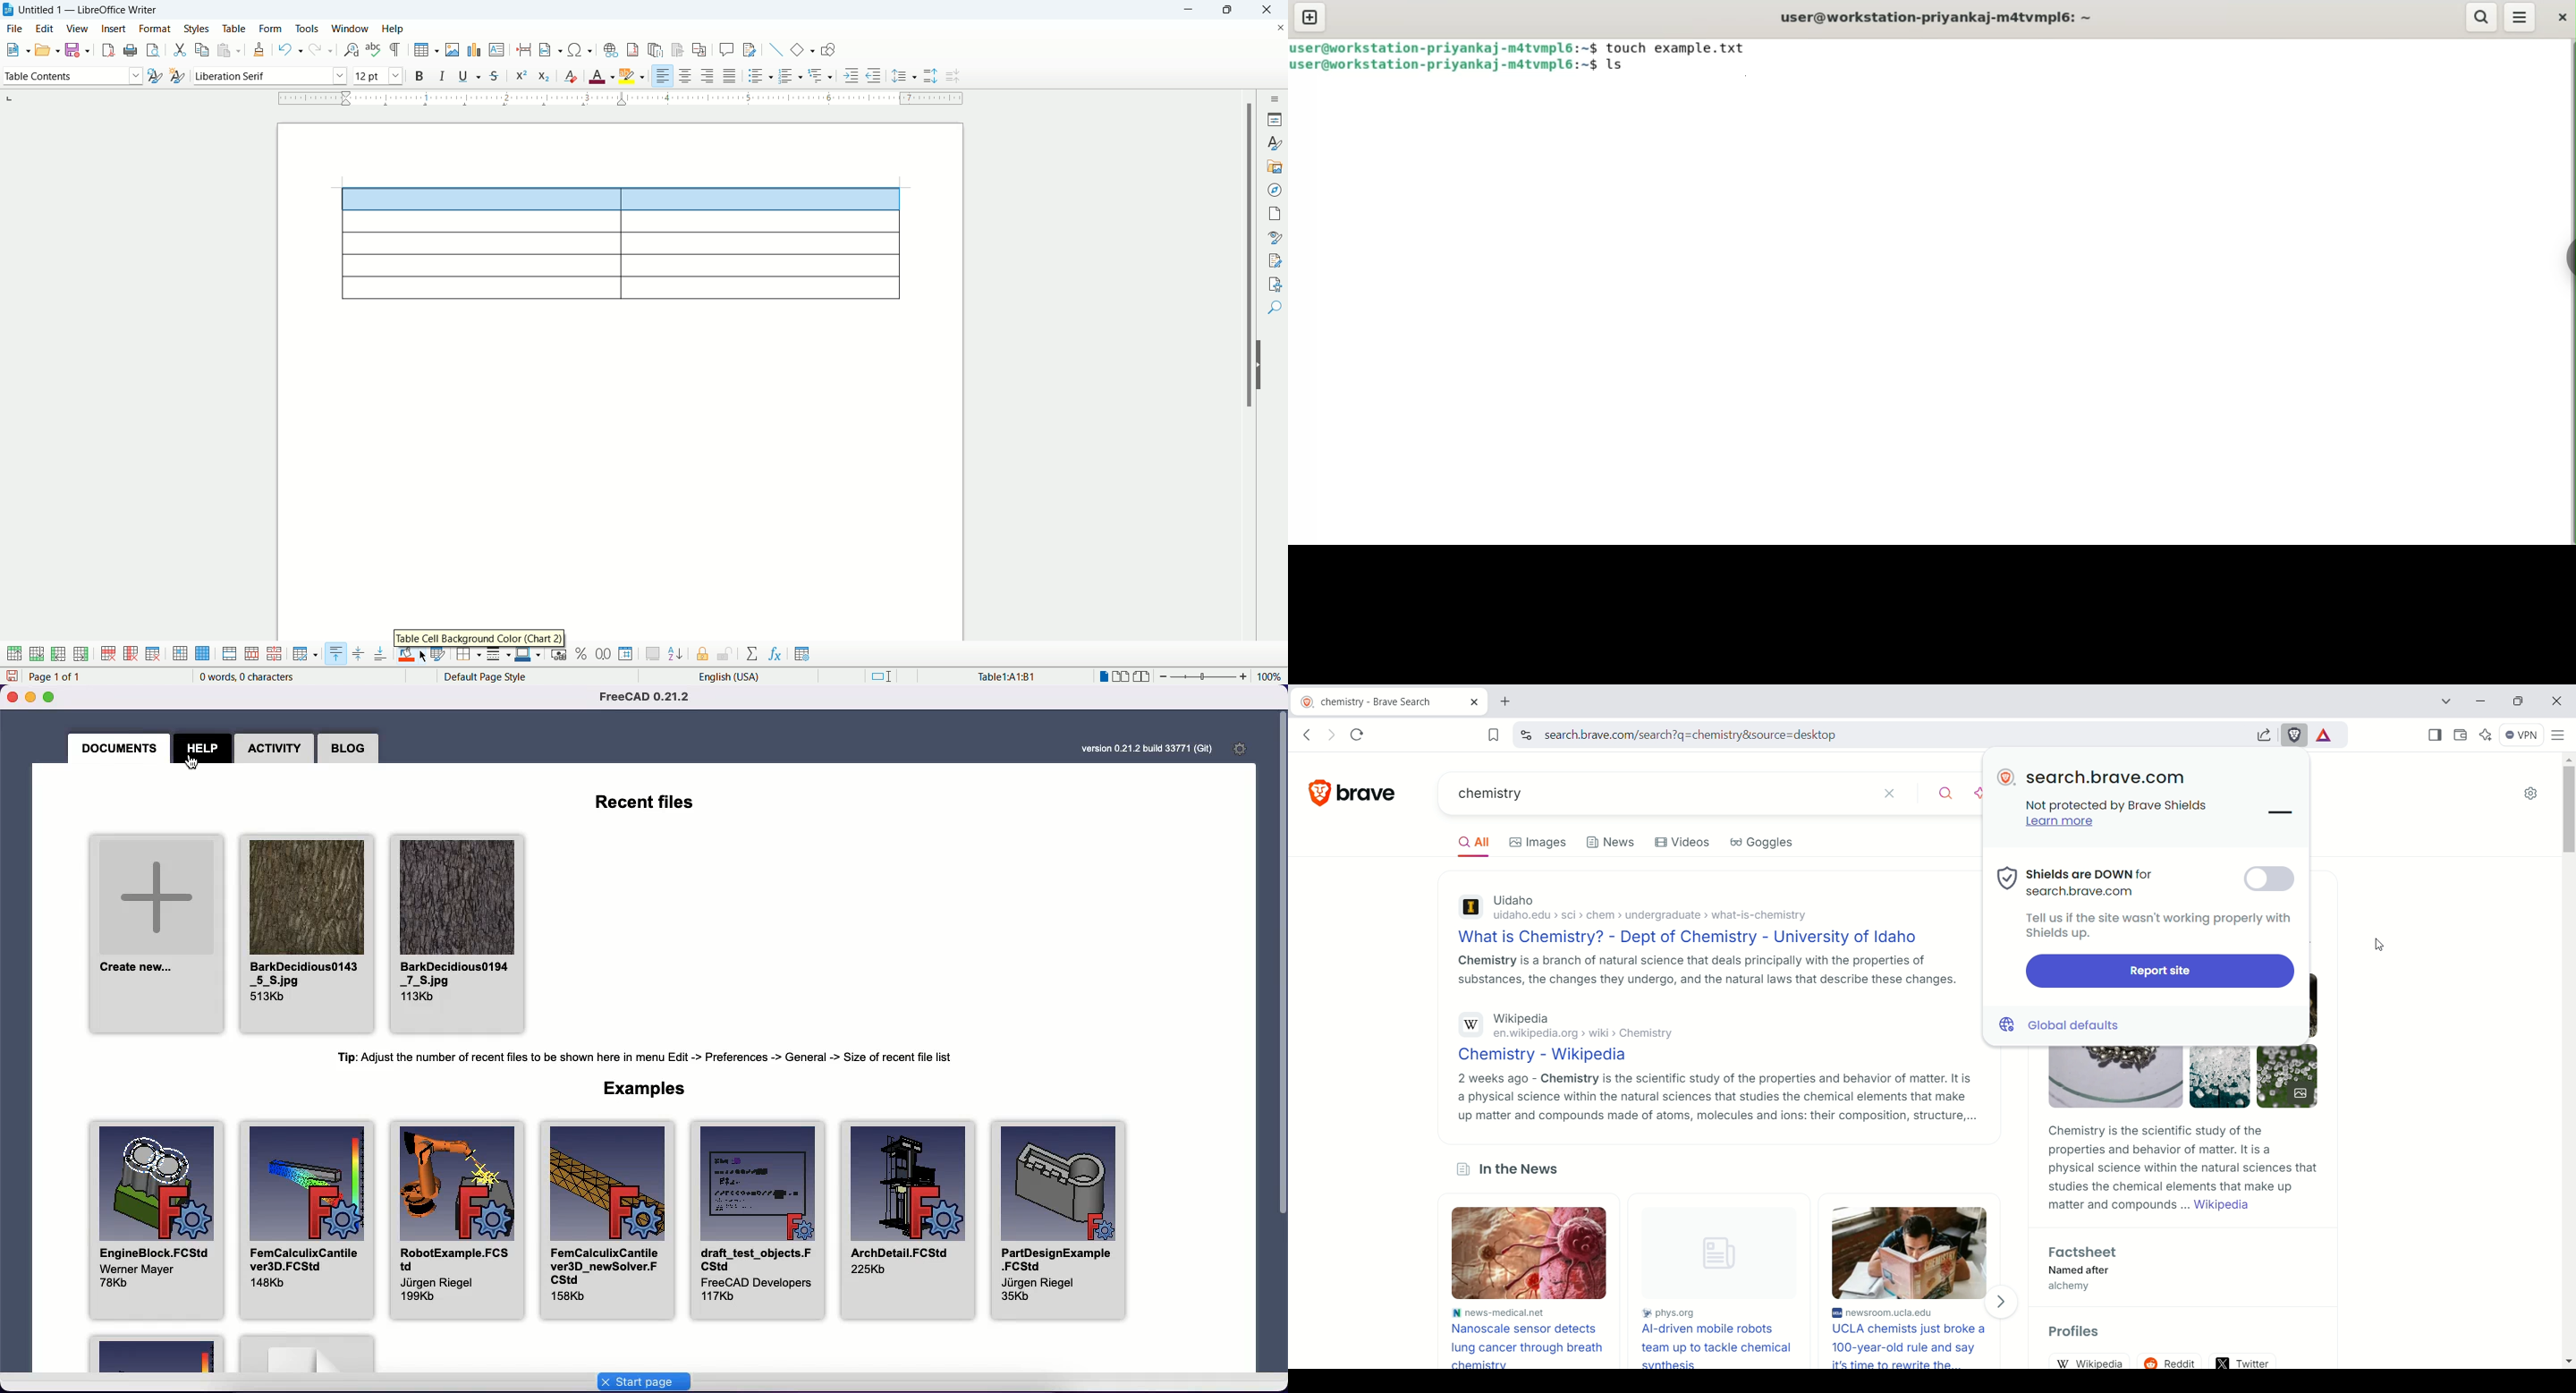 The width and height of the screenshot is (2576, 1400). What do you see at coordinates (1273, 143) in the screenshot?
I see `style` at bounding box center [1273, 143].